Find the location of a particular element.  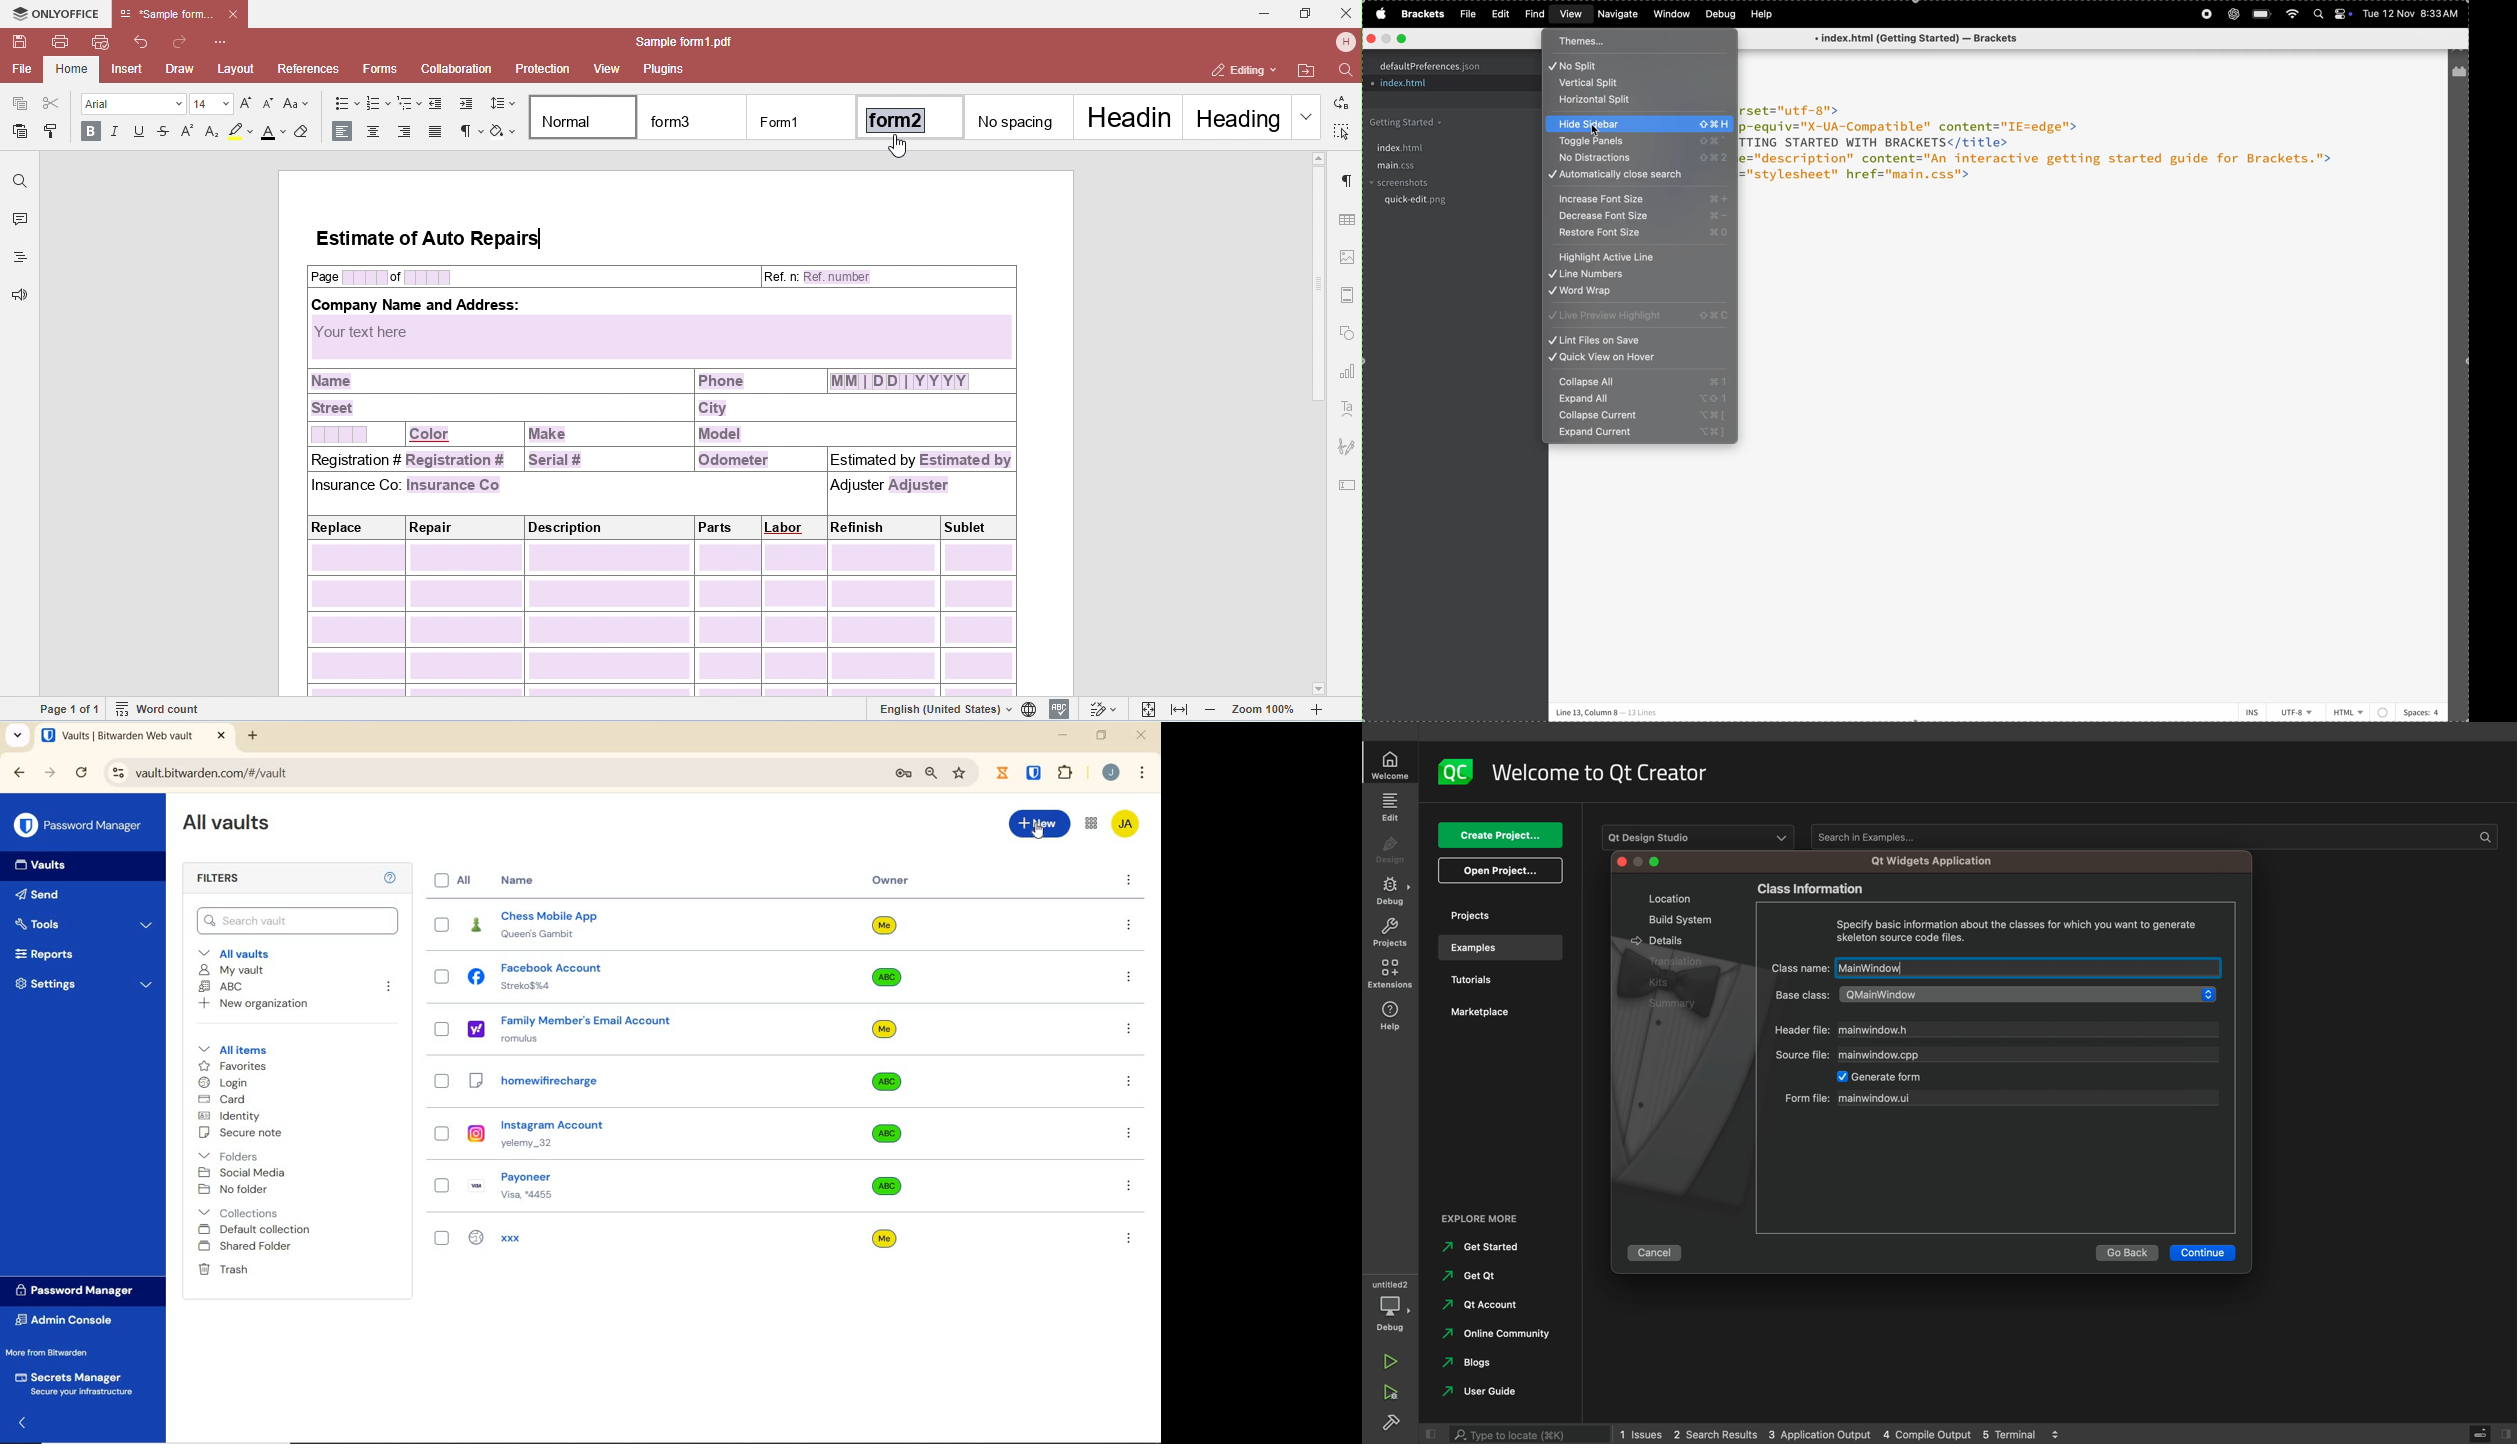

collapse content is located at coordinates (1640, 417).